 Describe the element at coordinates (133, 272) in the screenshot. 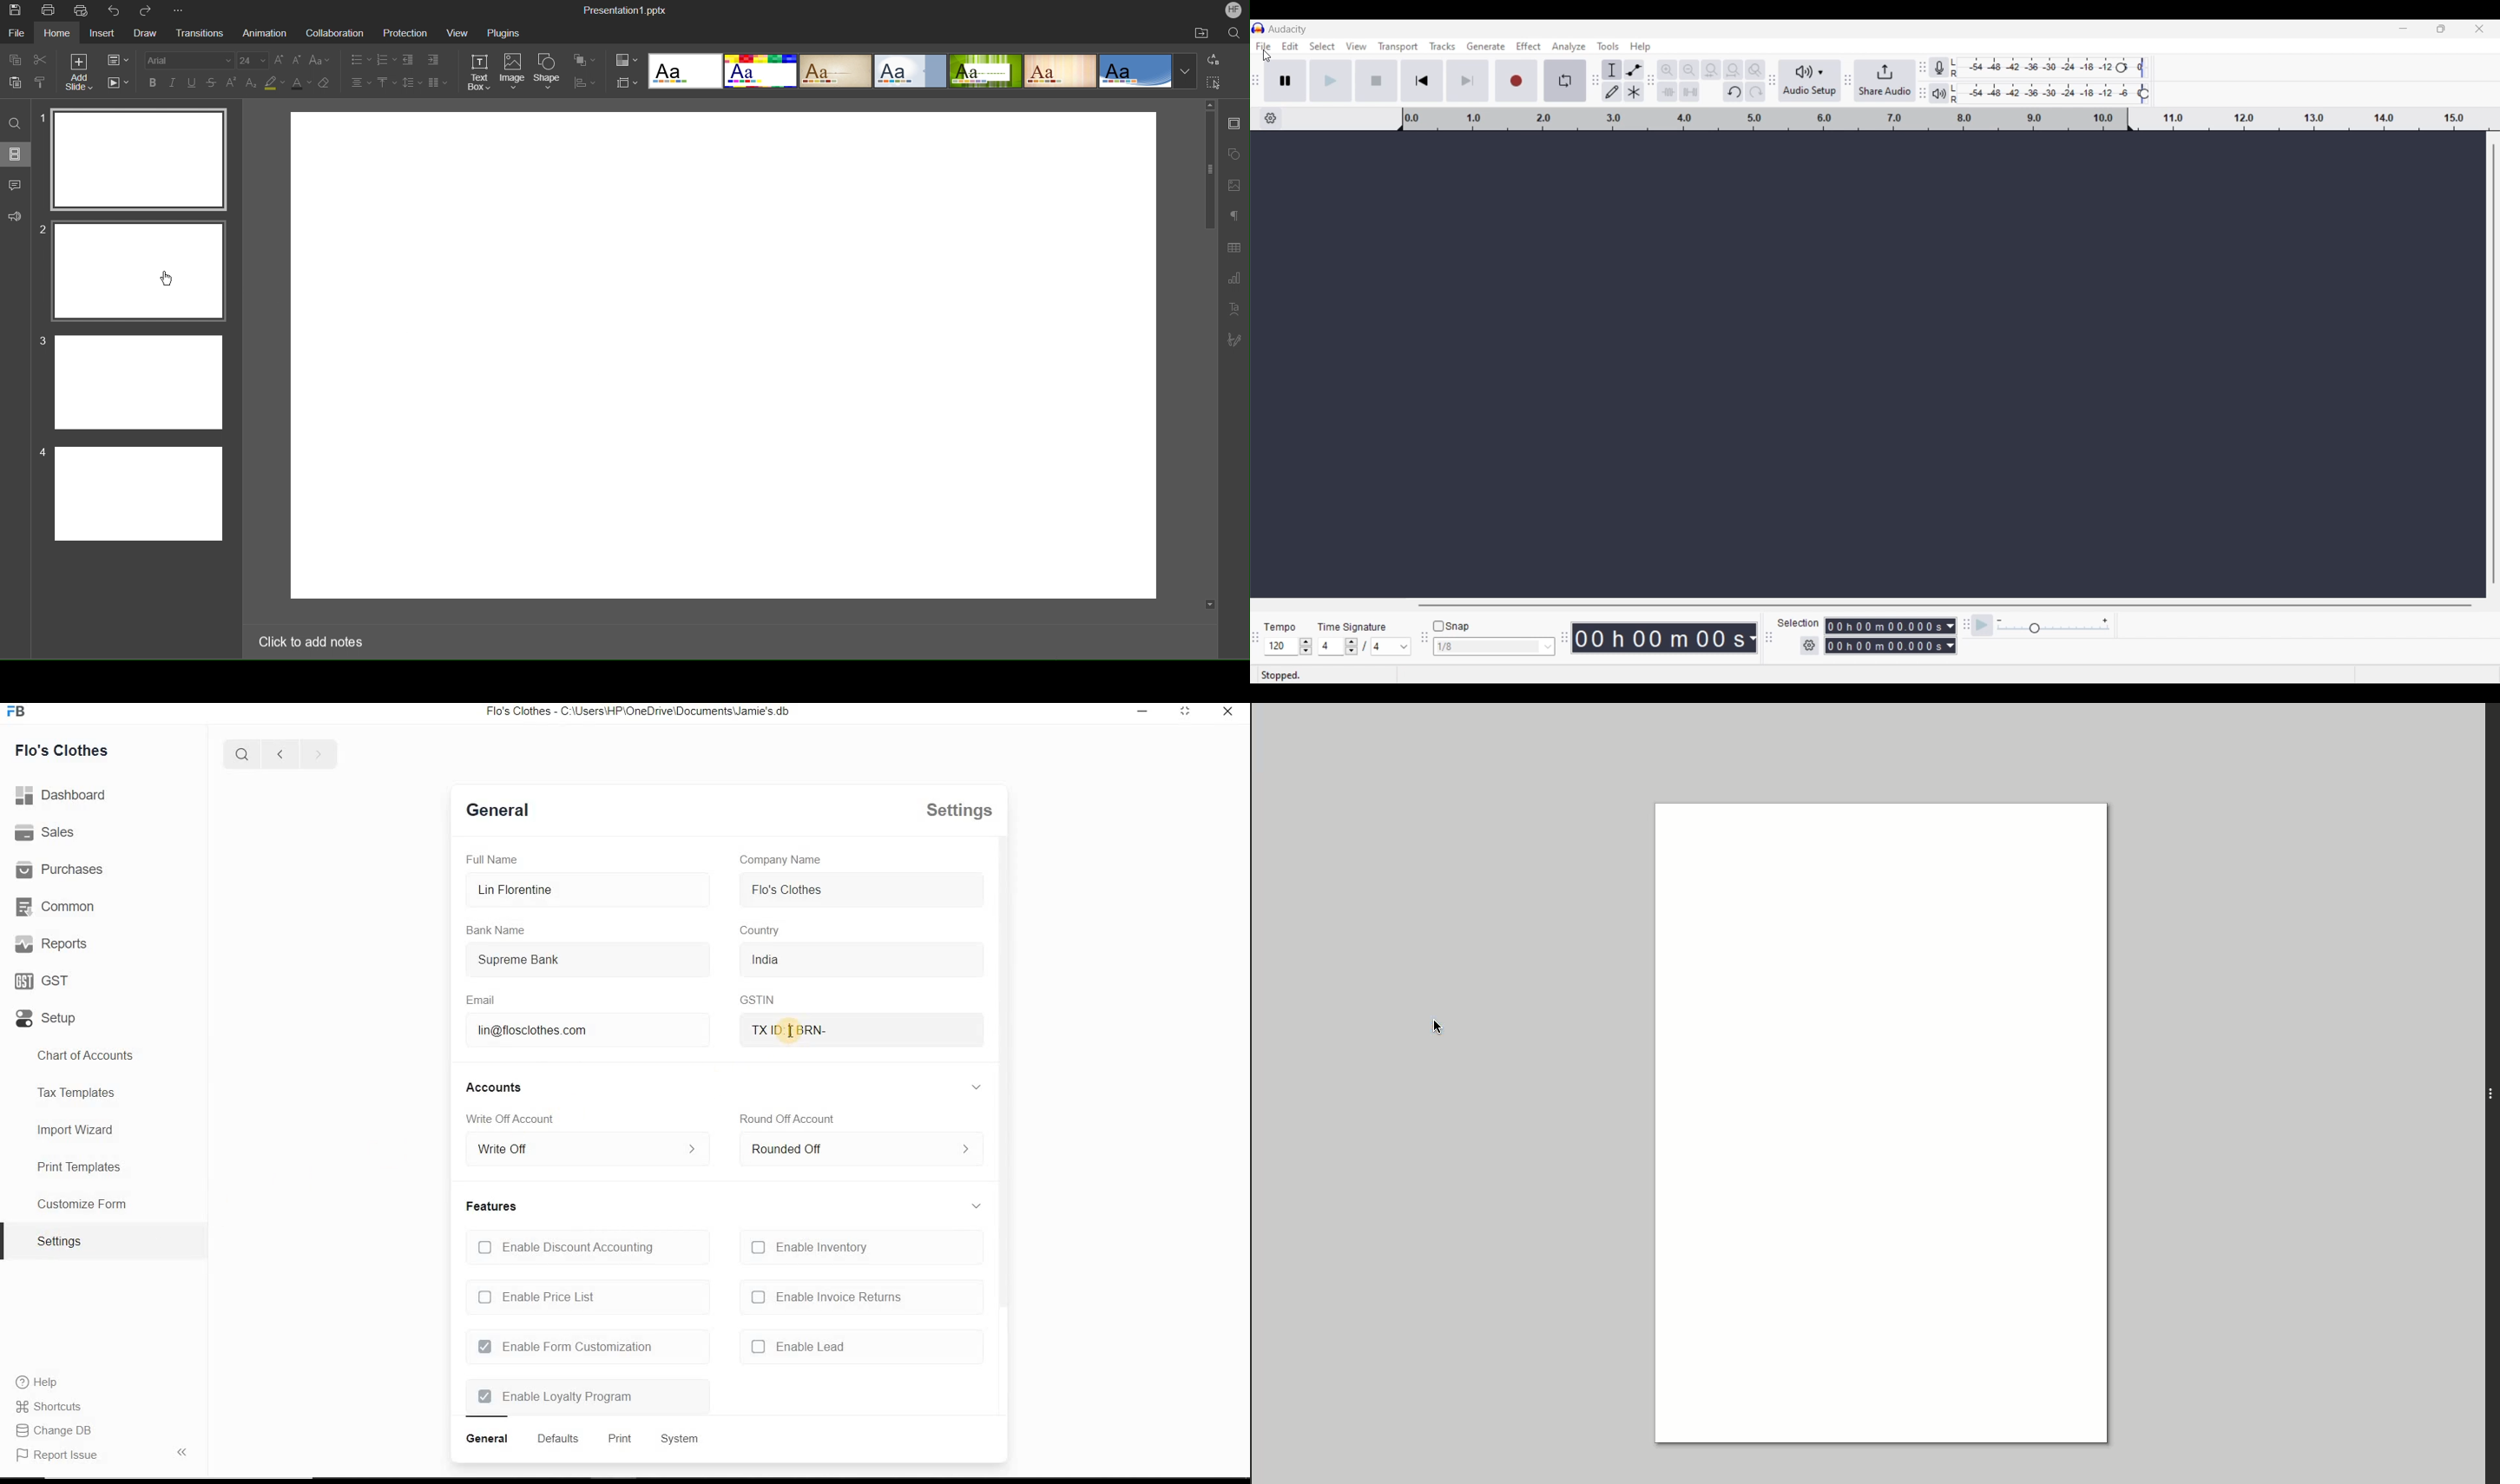

I see `Slide 2` at that location.